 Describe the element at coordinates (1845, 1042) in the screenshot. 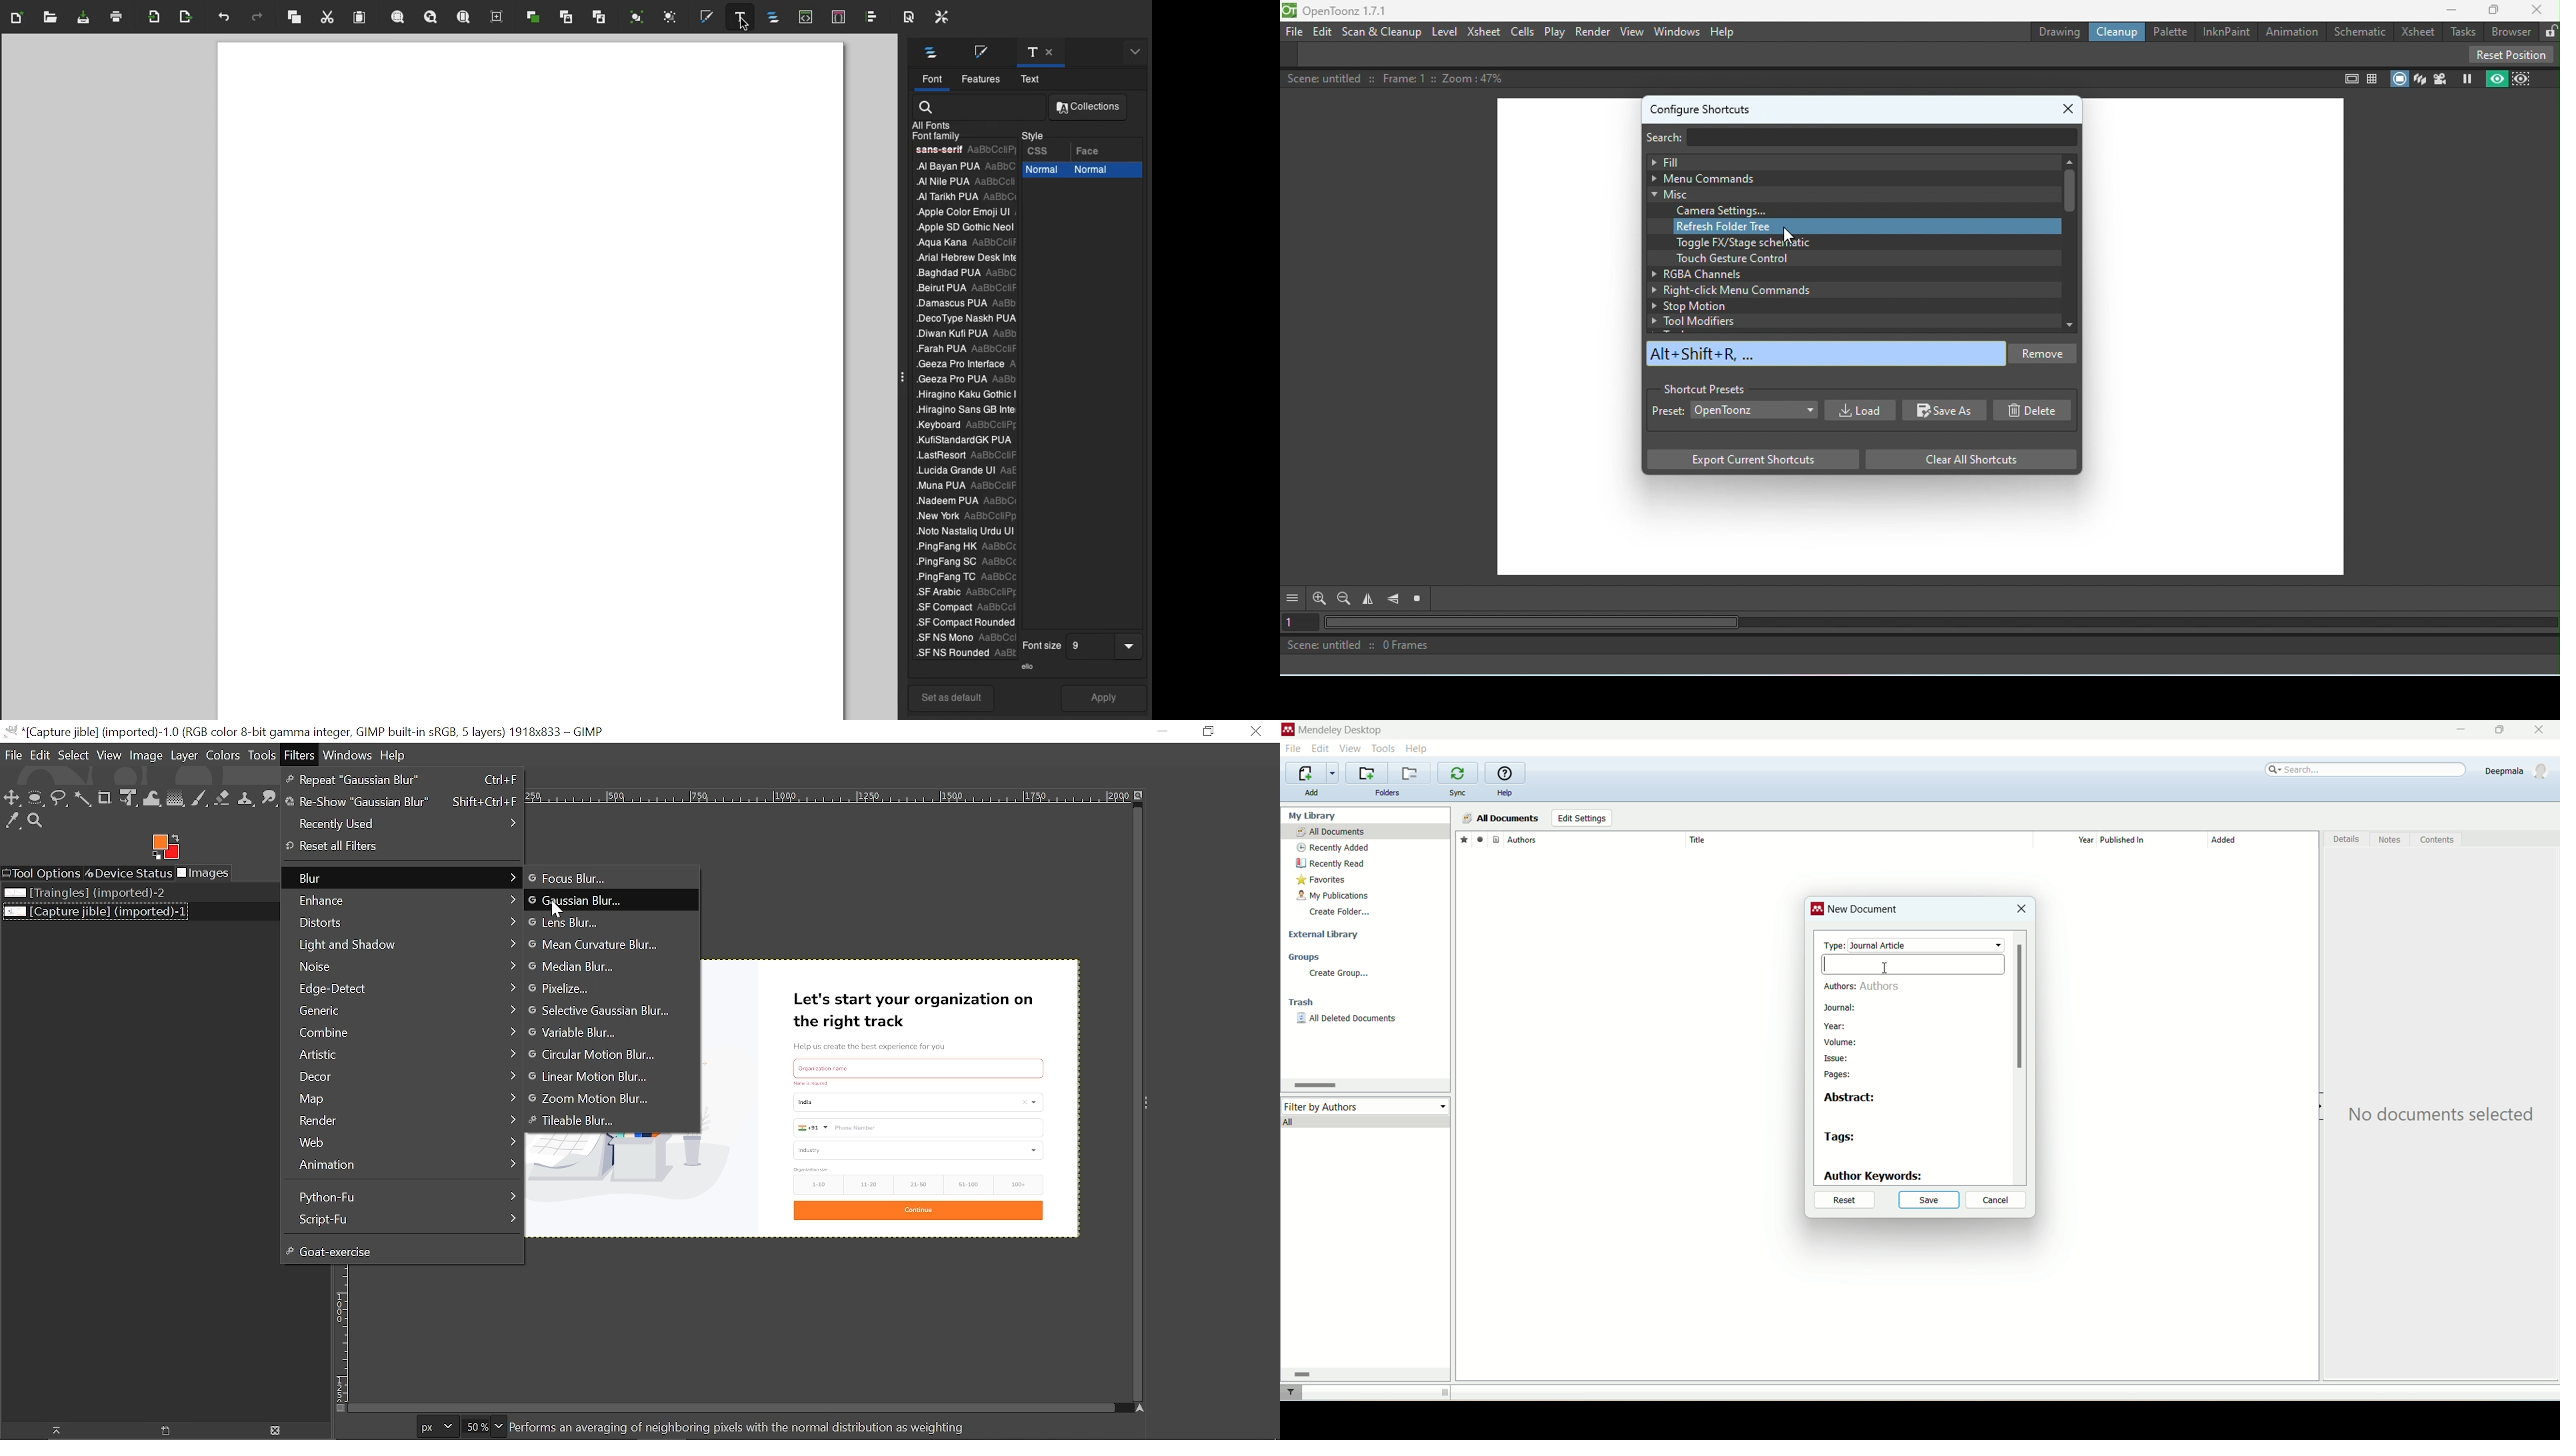

I see `volume` at that location.